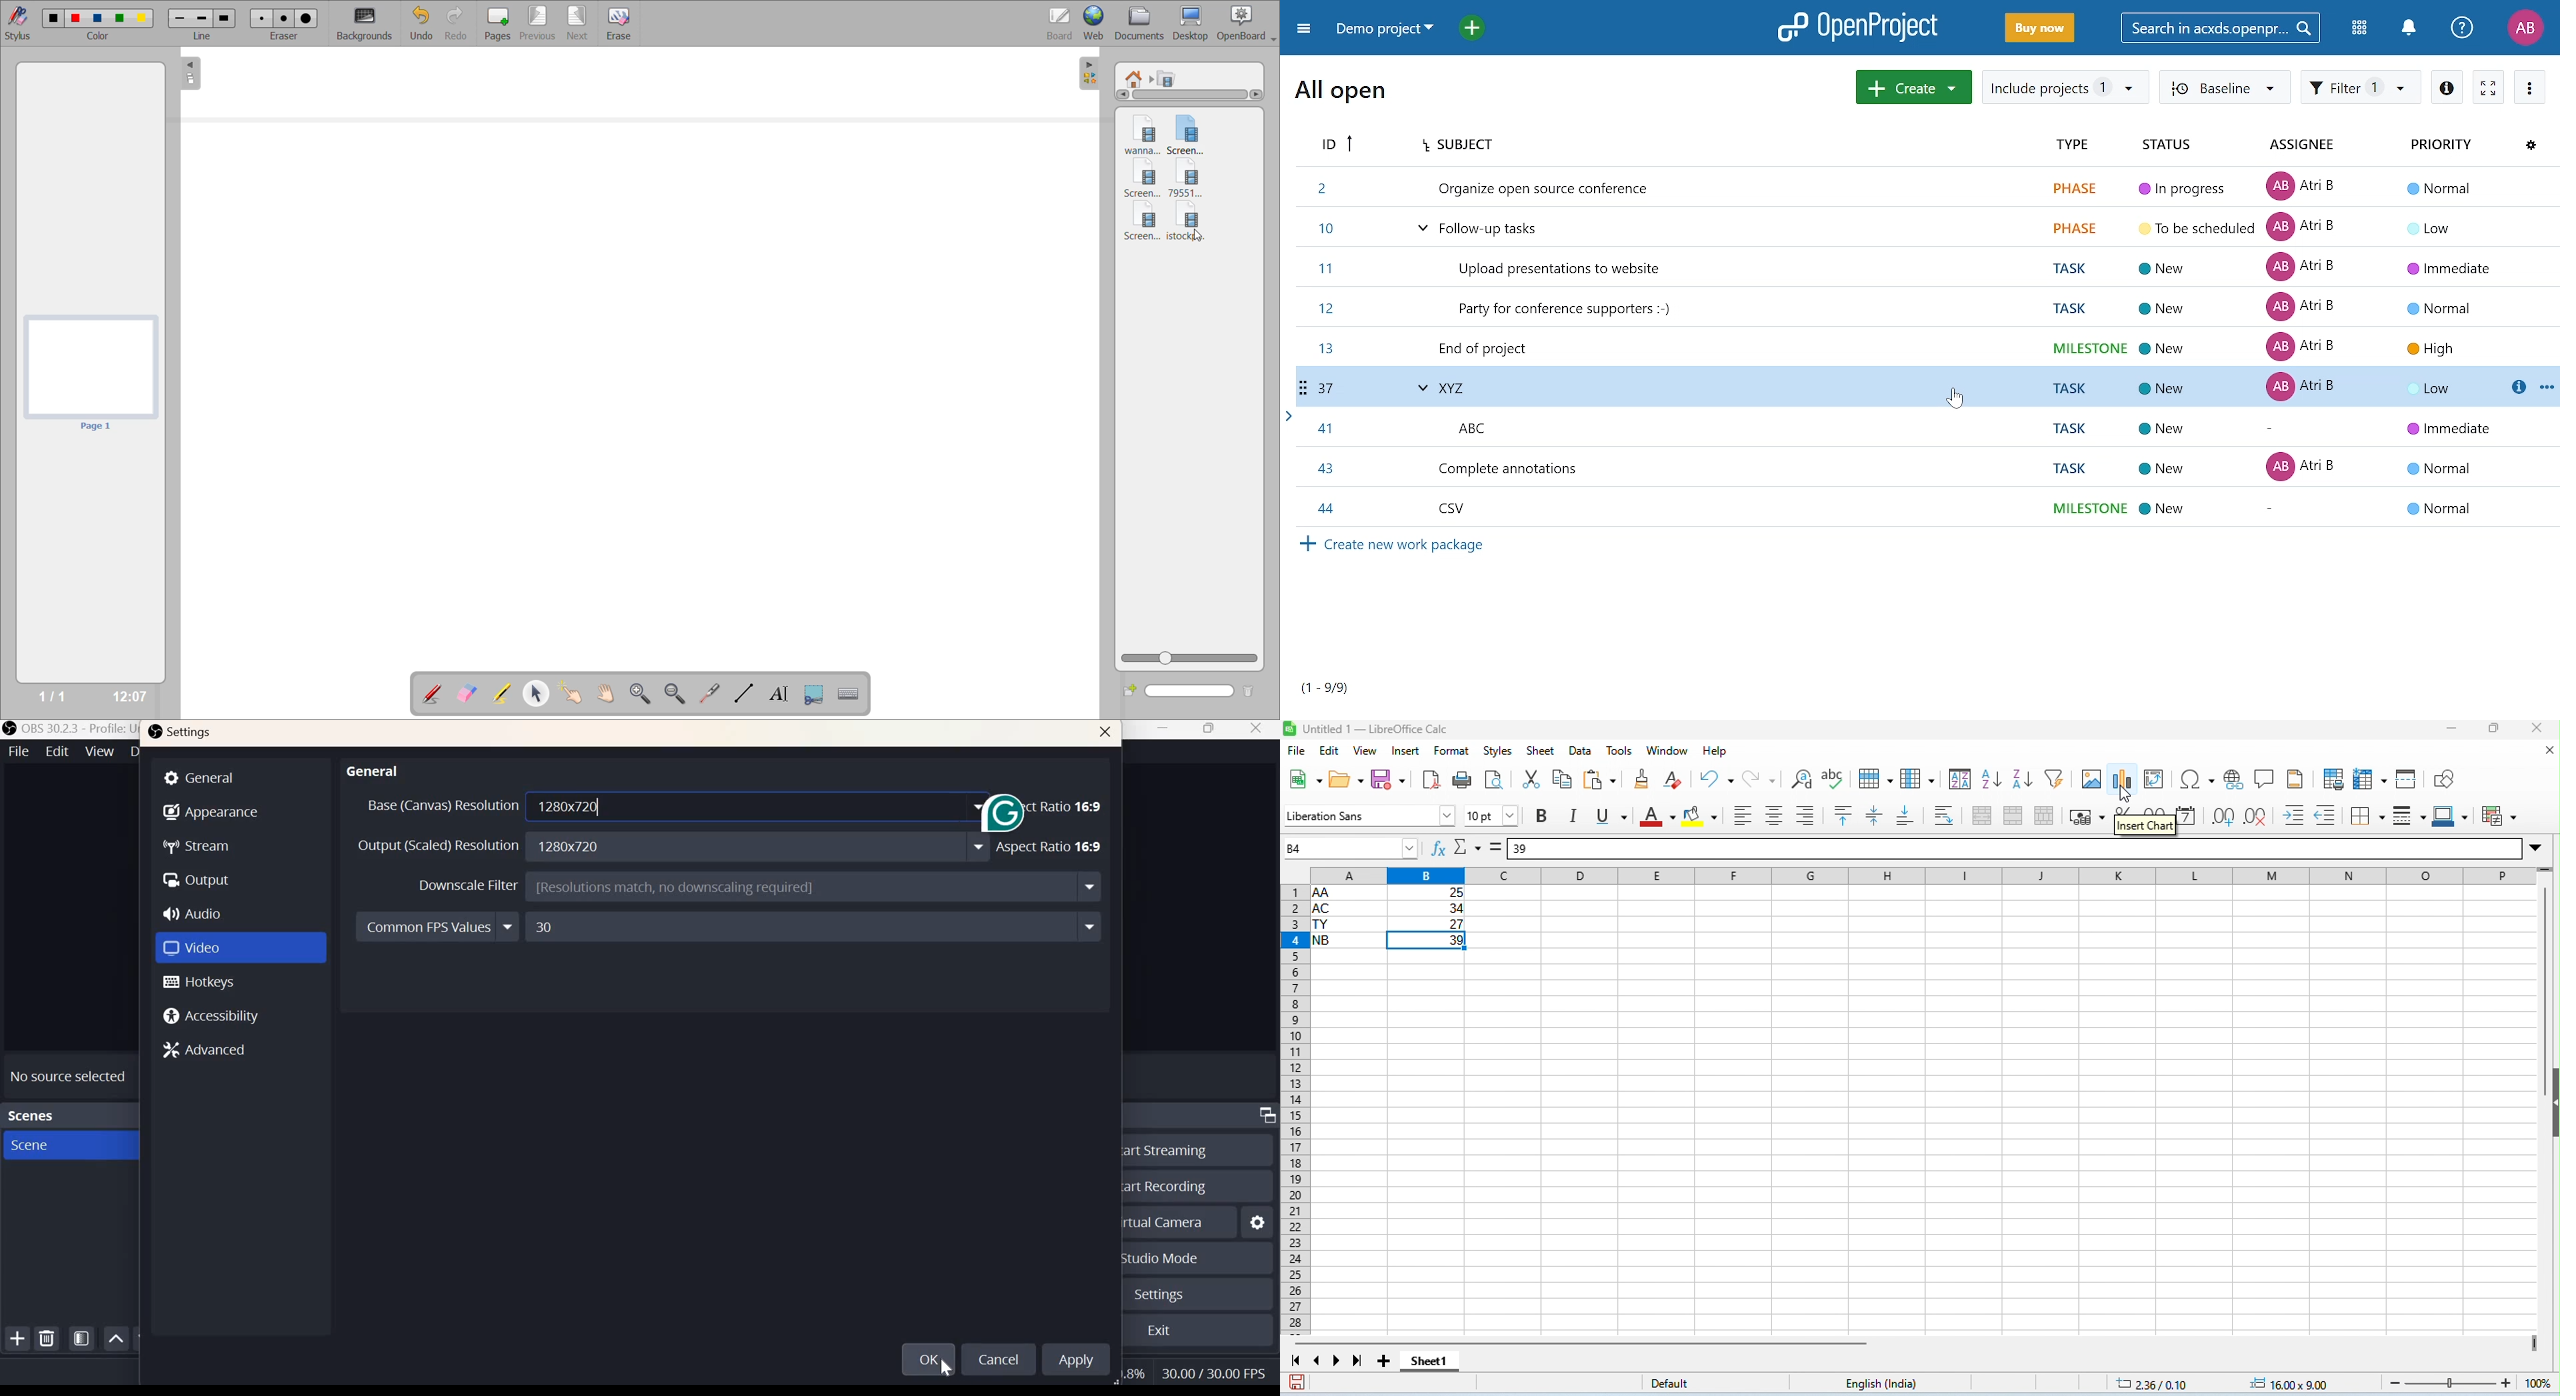 The height and width of the screenshot is (1400, 2576). I want to click on Output (scaled) Resolution, so click(438, 847).